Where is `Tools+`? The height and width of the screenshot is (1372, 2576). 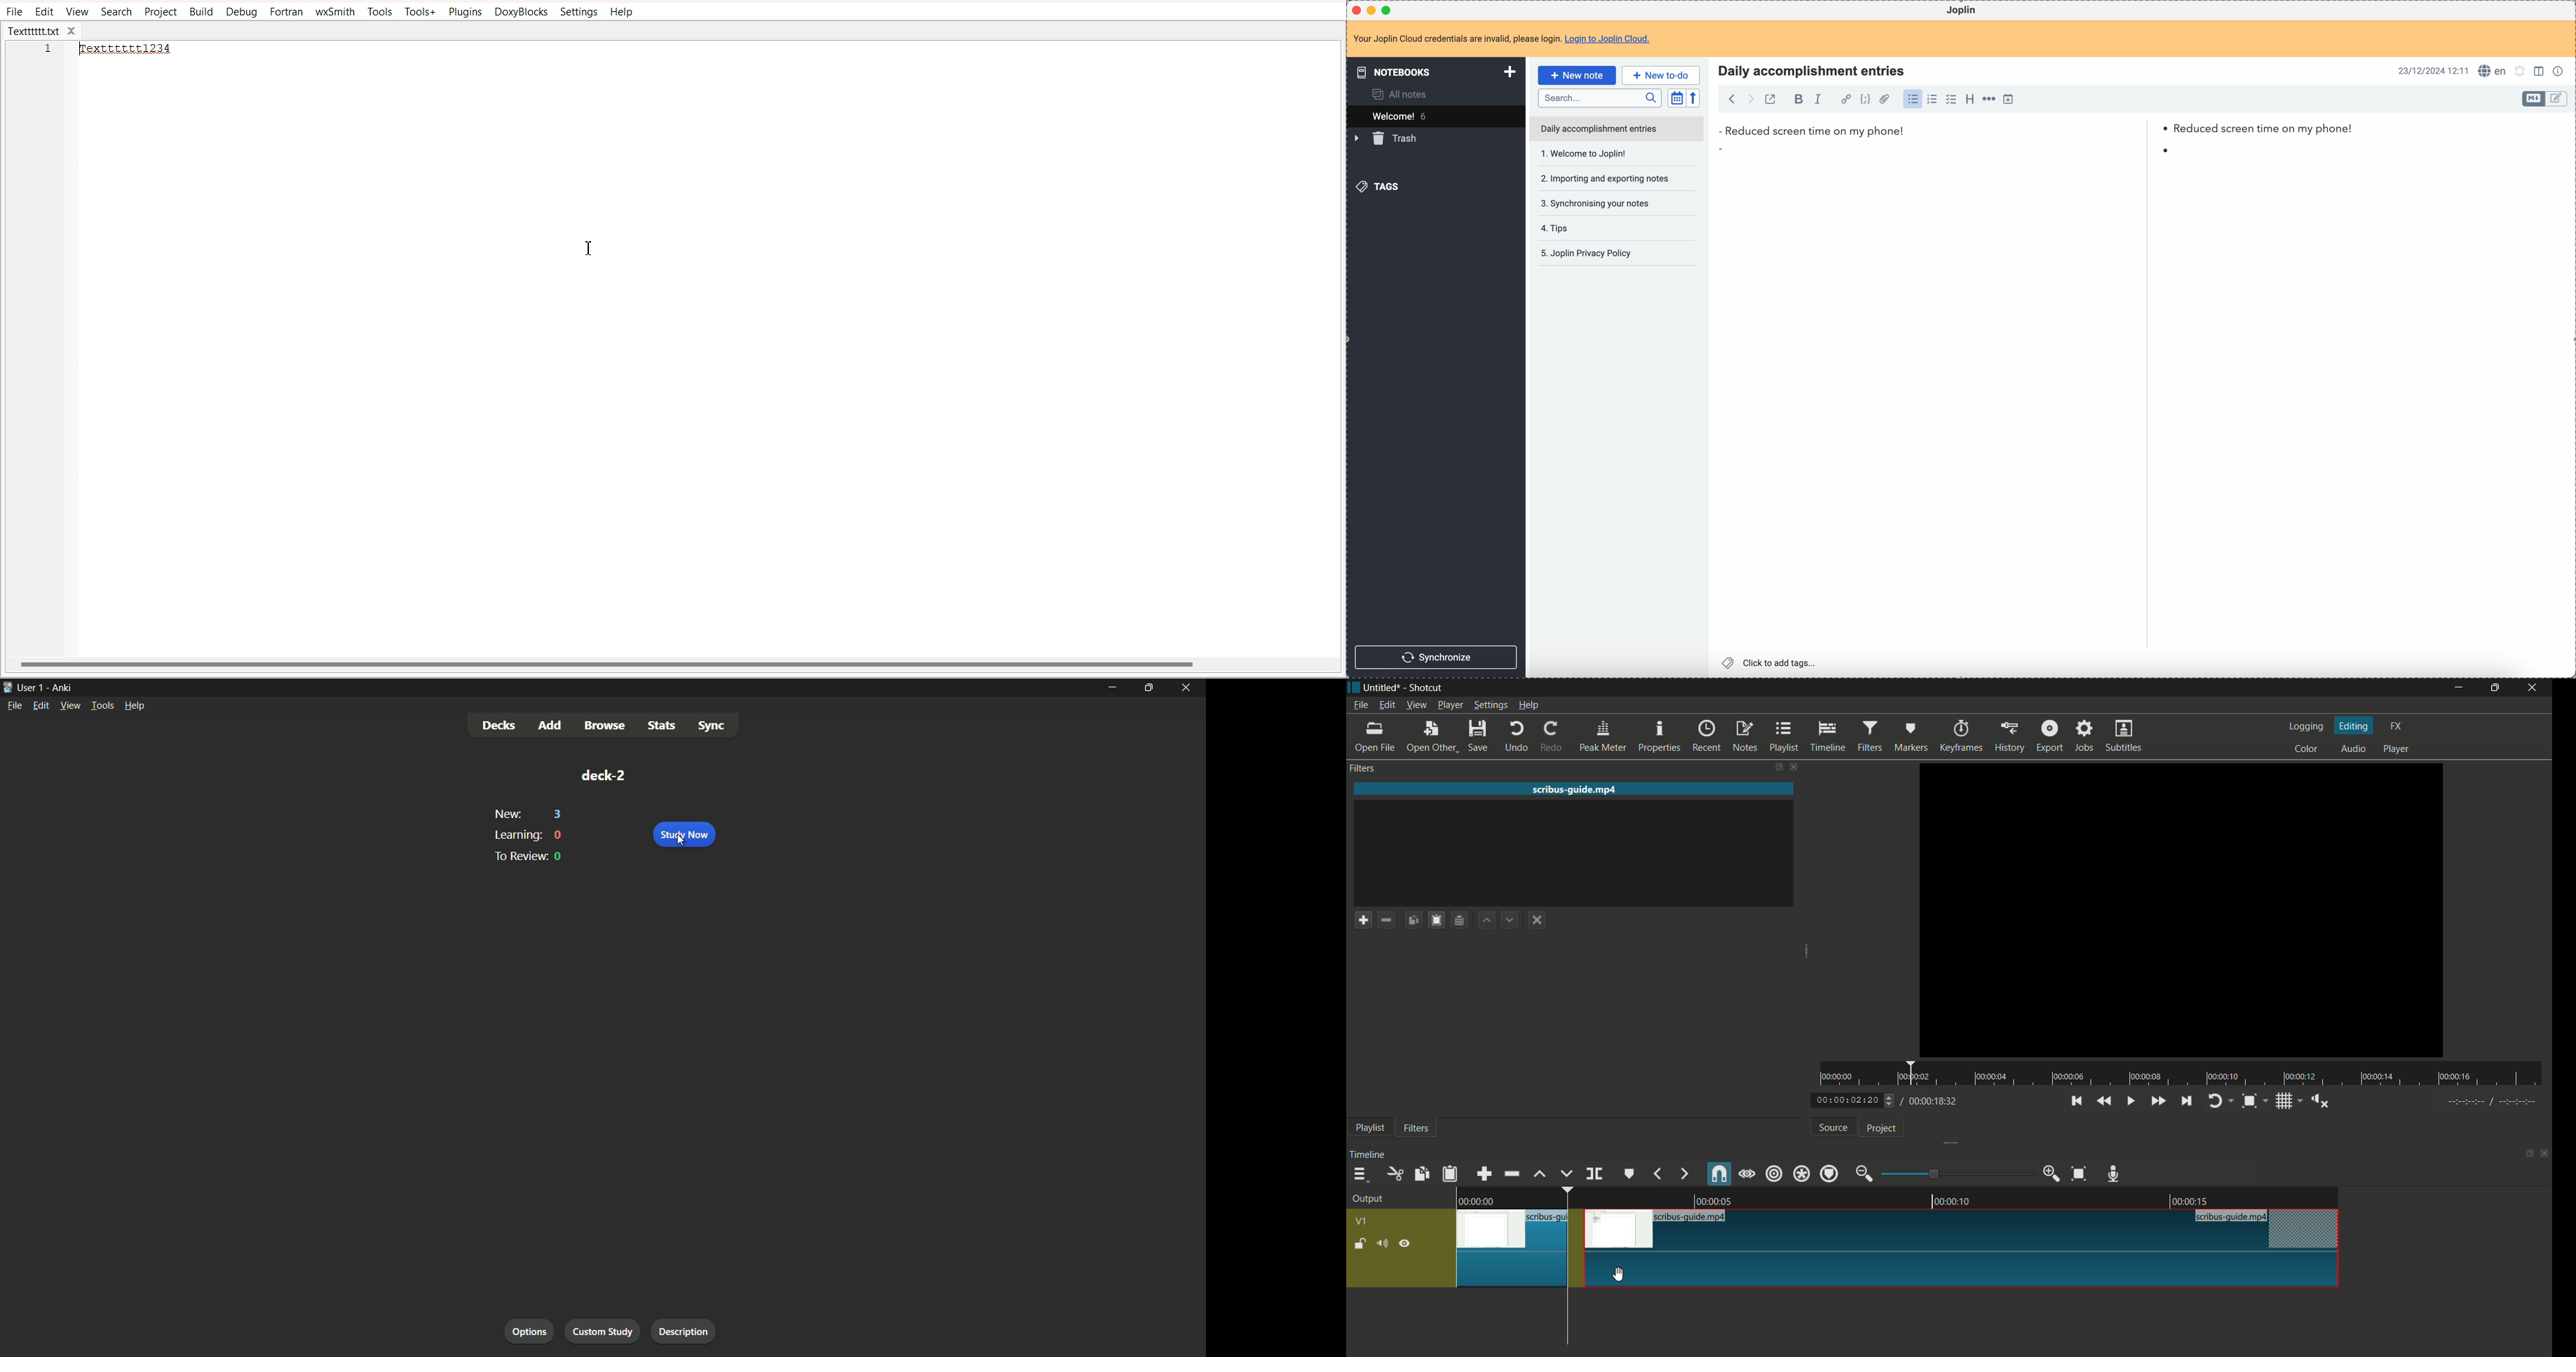
Tools+ is located at coordinates (421, 11).